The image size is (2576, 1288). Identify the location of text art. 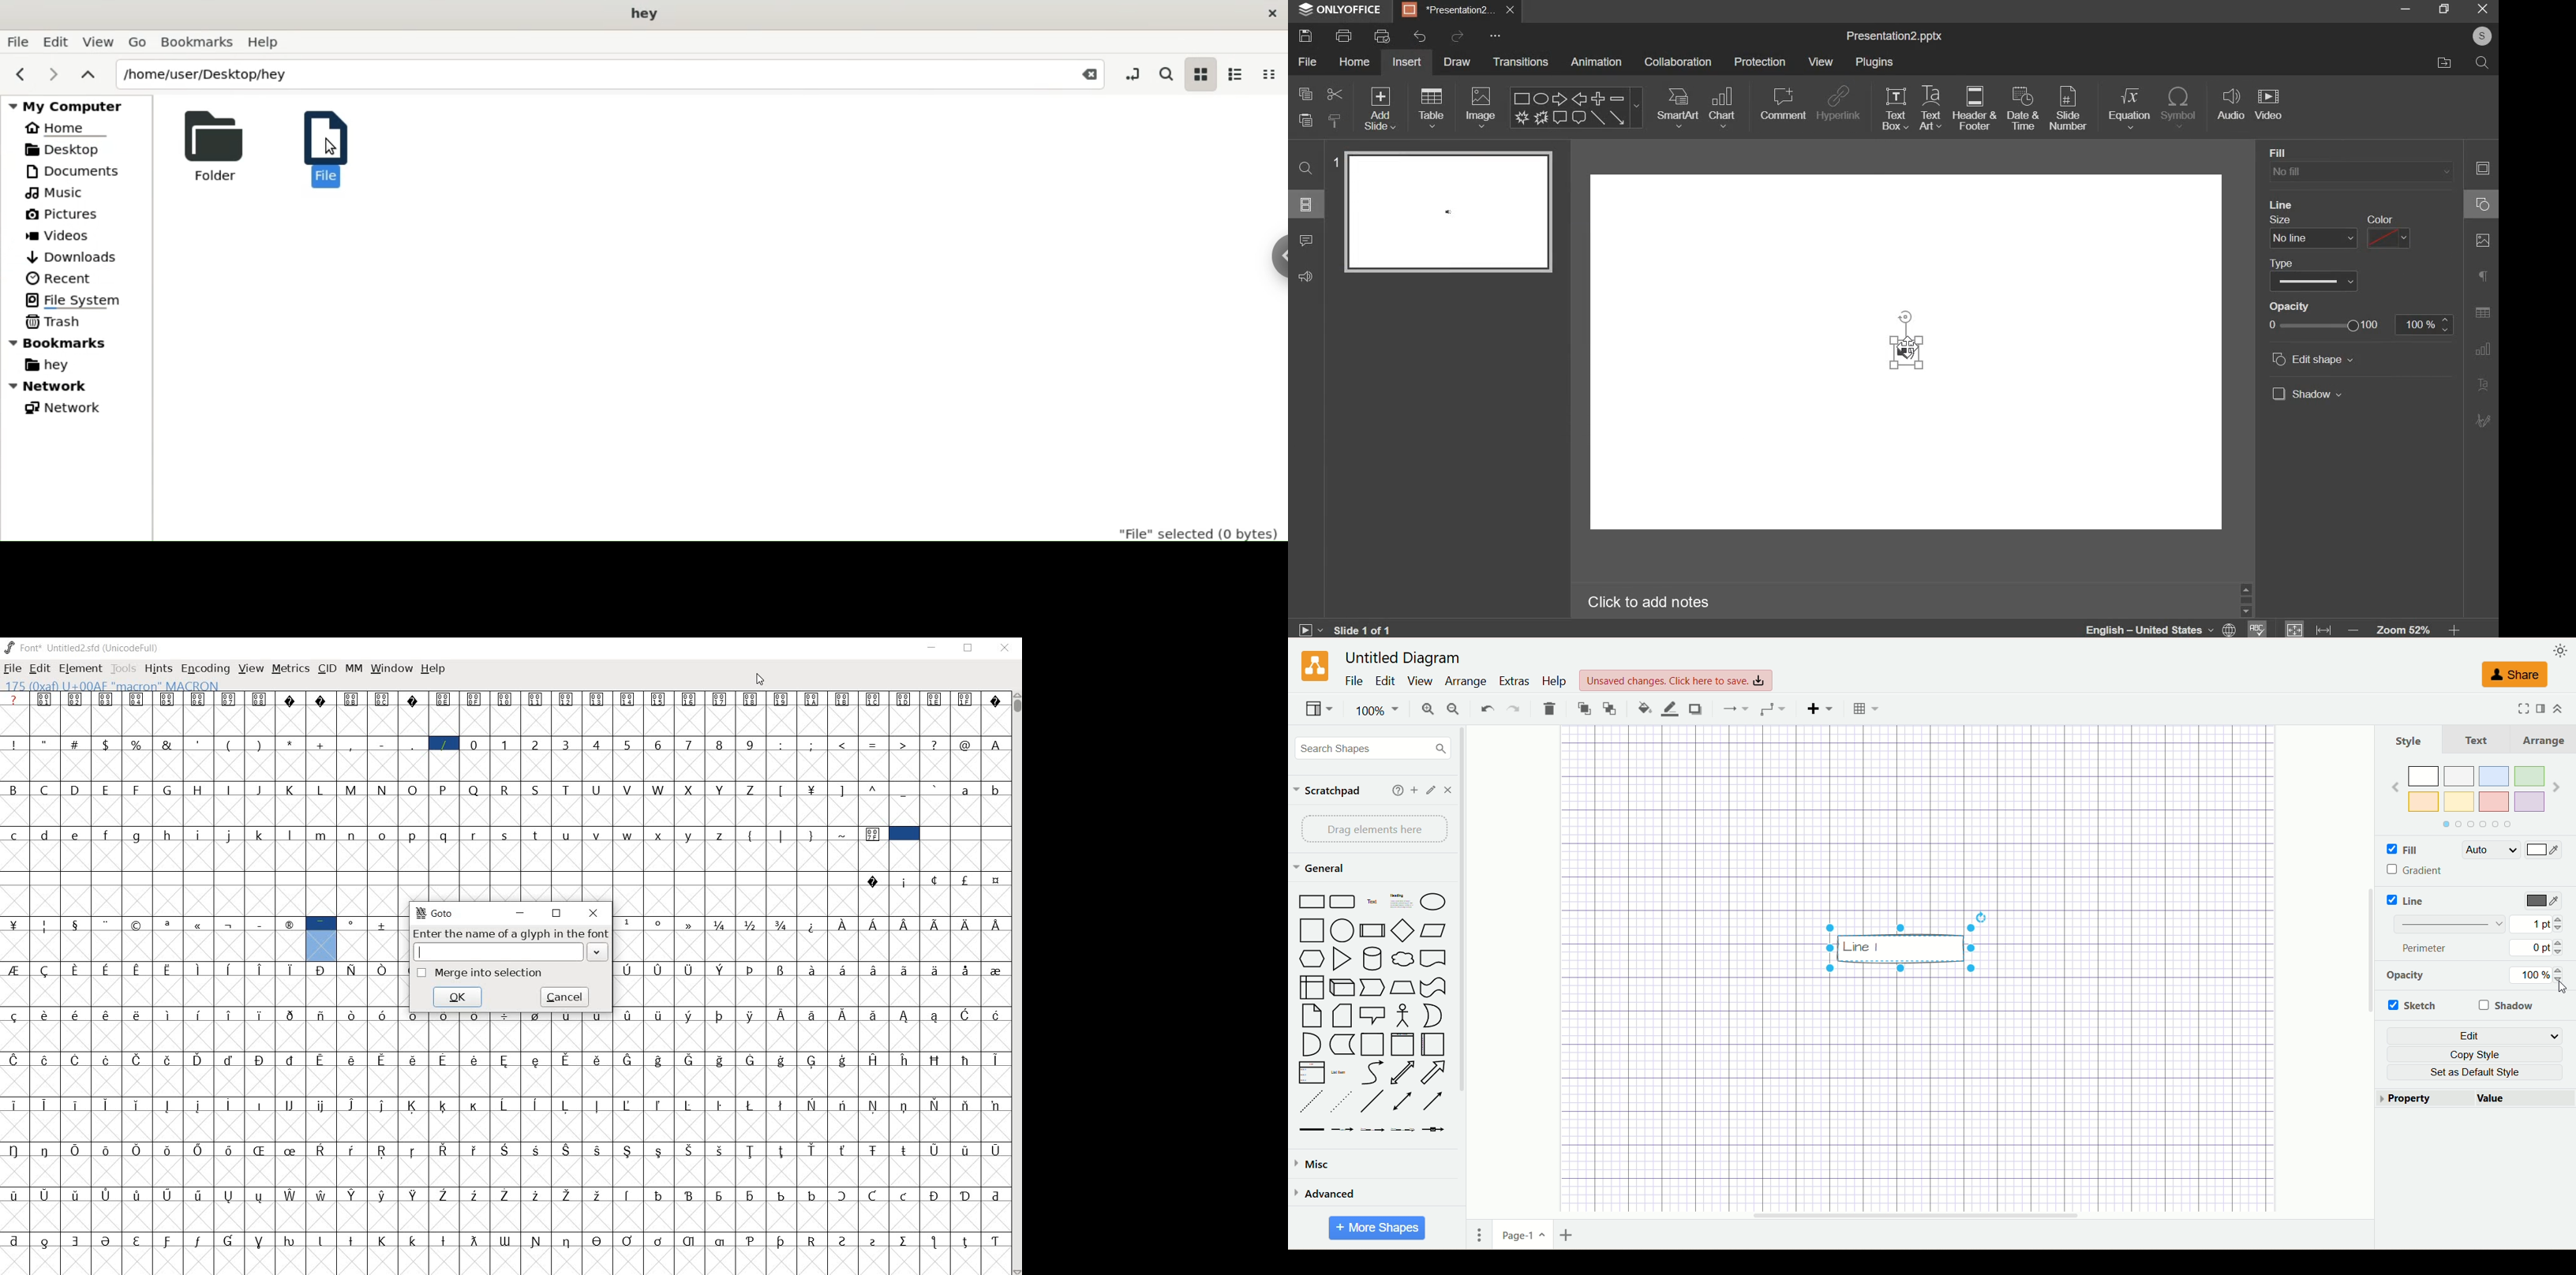
(1932, 108).